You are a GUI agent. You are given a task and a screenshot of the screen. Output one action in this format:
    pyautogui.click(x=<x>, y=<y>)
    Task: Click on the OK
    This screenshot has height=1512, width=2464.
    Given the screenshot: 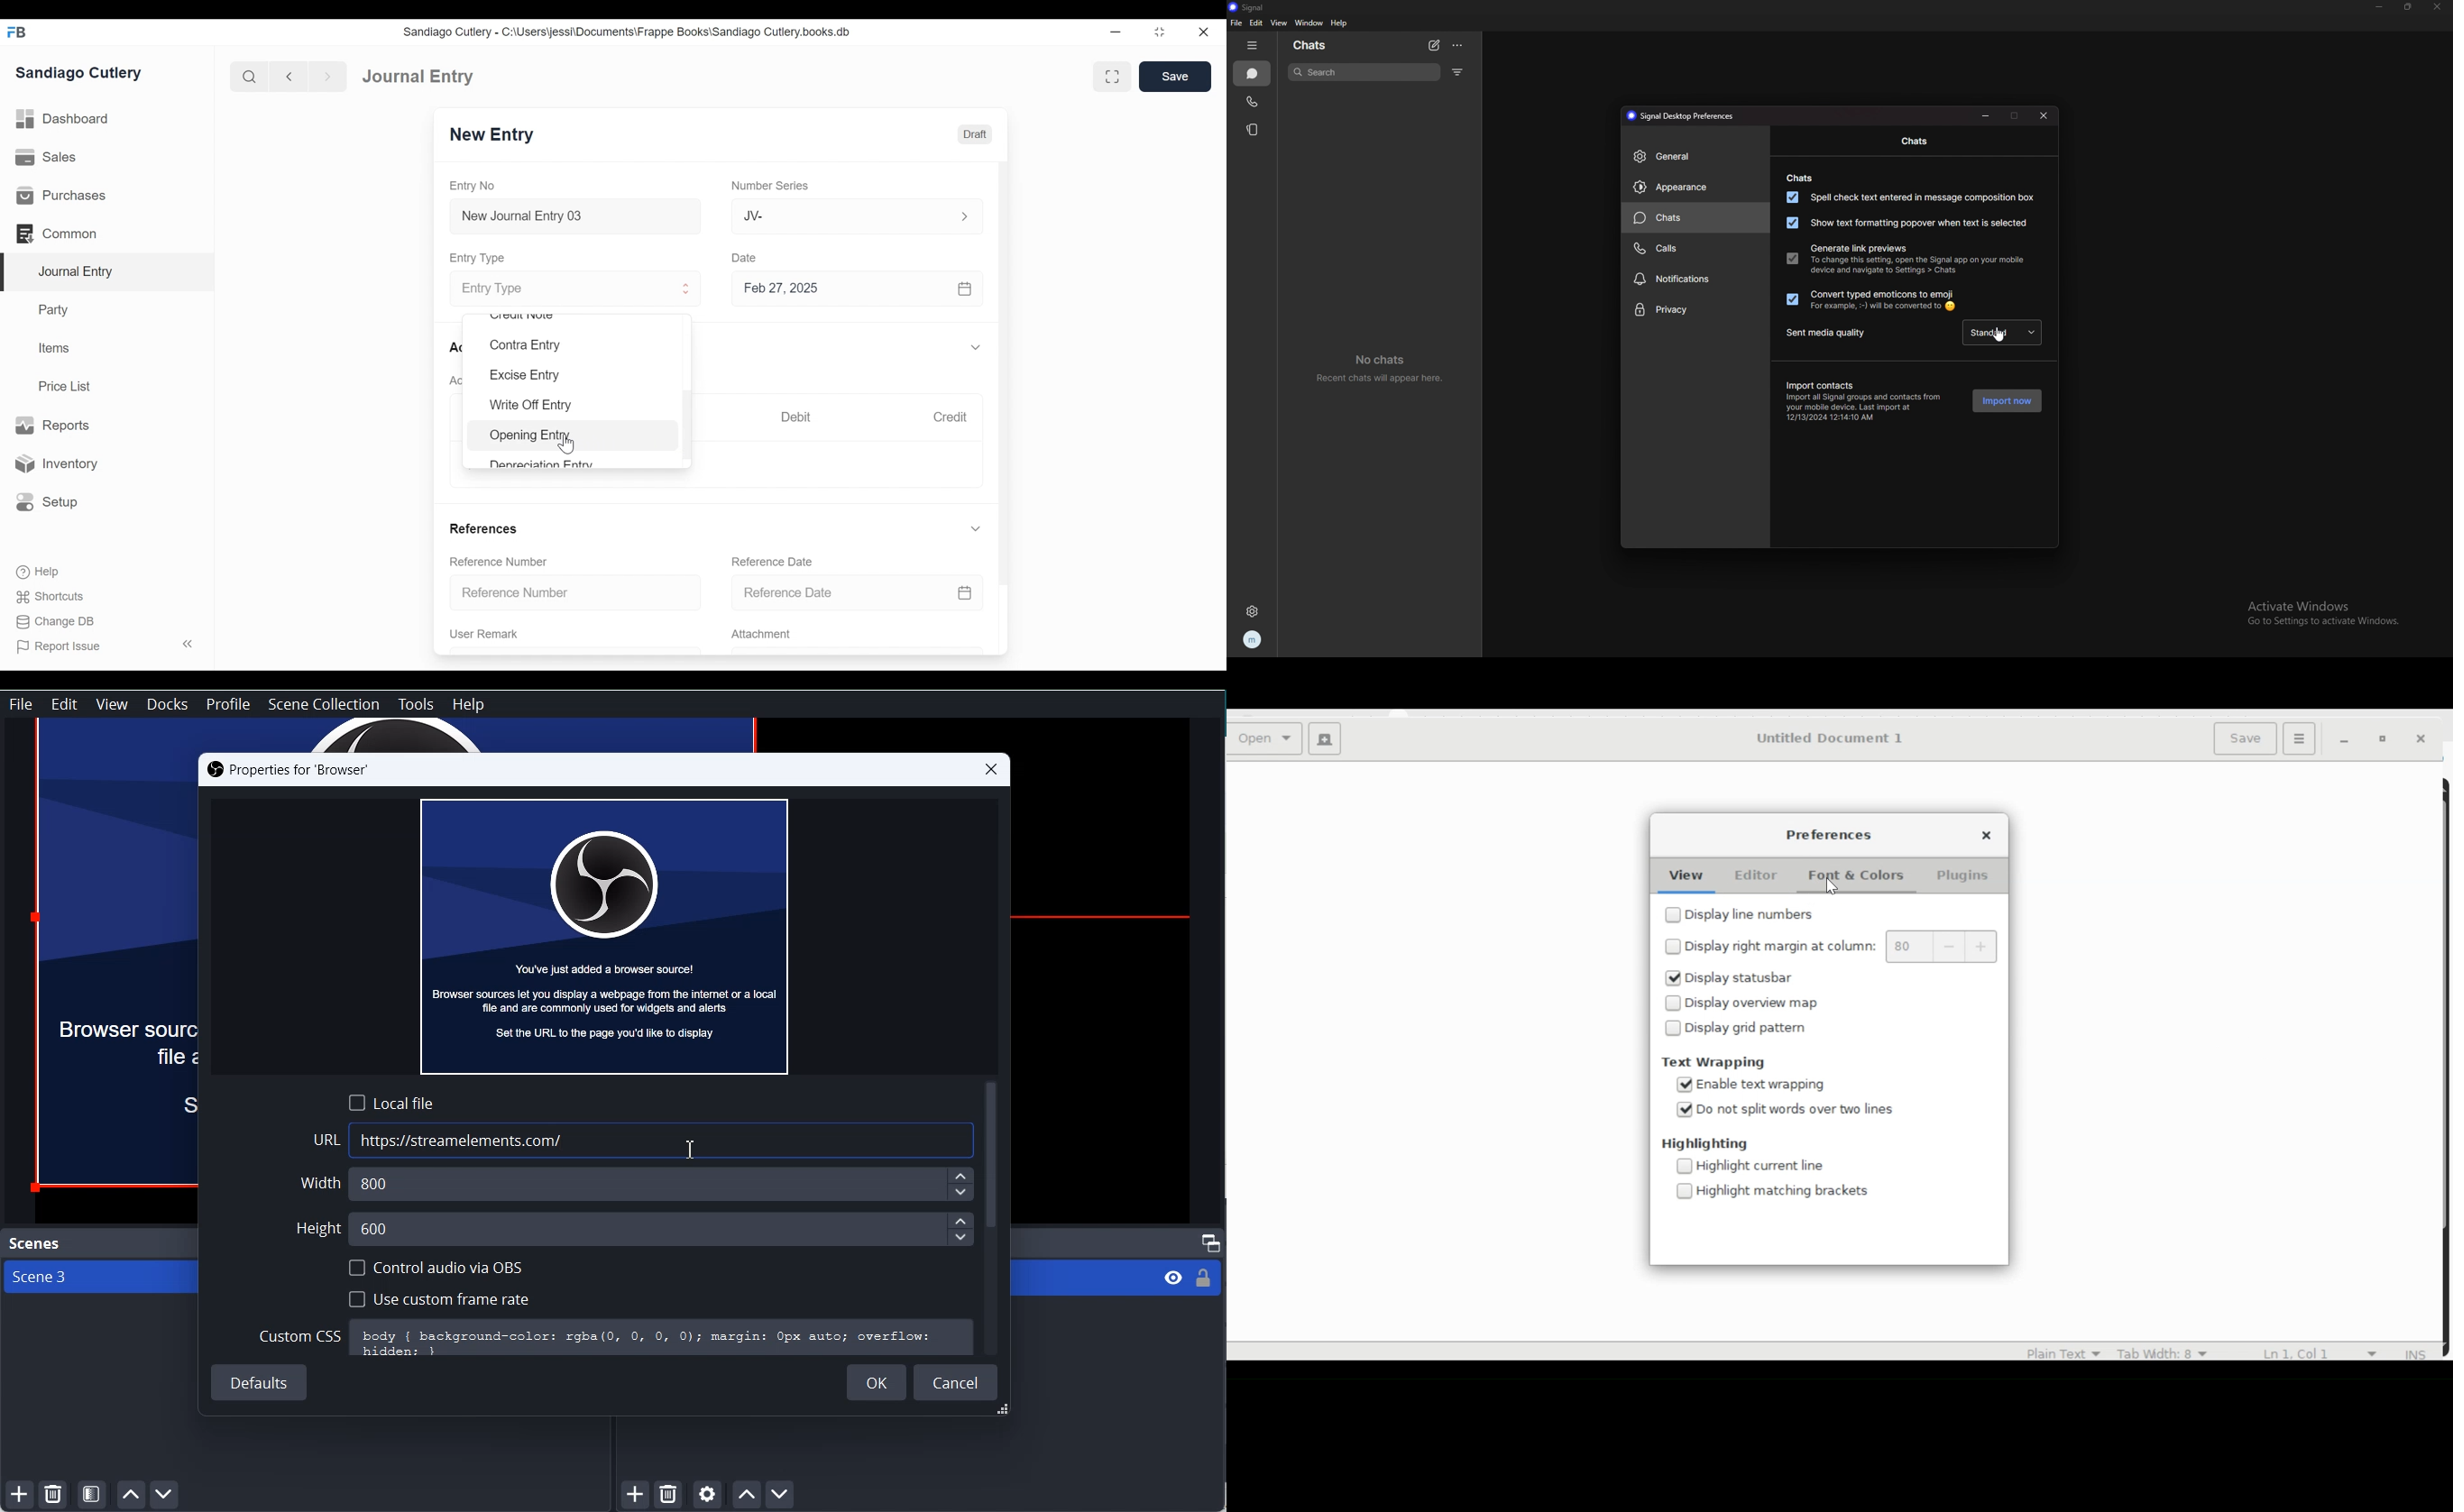 What is the action you would take?
    pyautogui.click(x=877, y=1382)
    